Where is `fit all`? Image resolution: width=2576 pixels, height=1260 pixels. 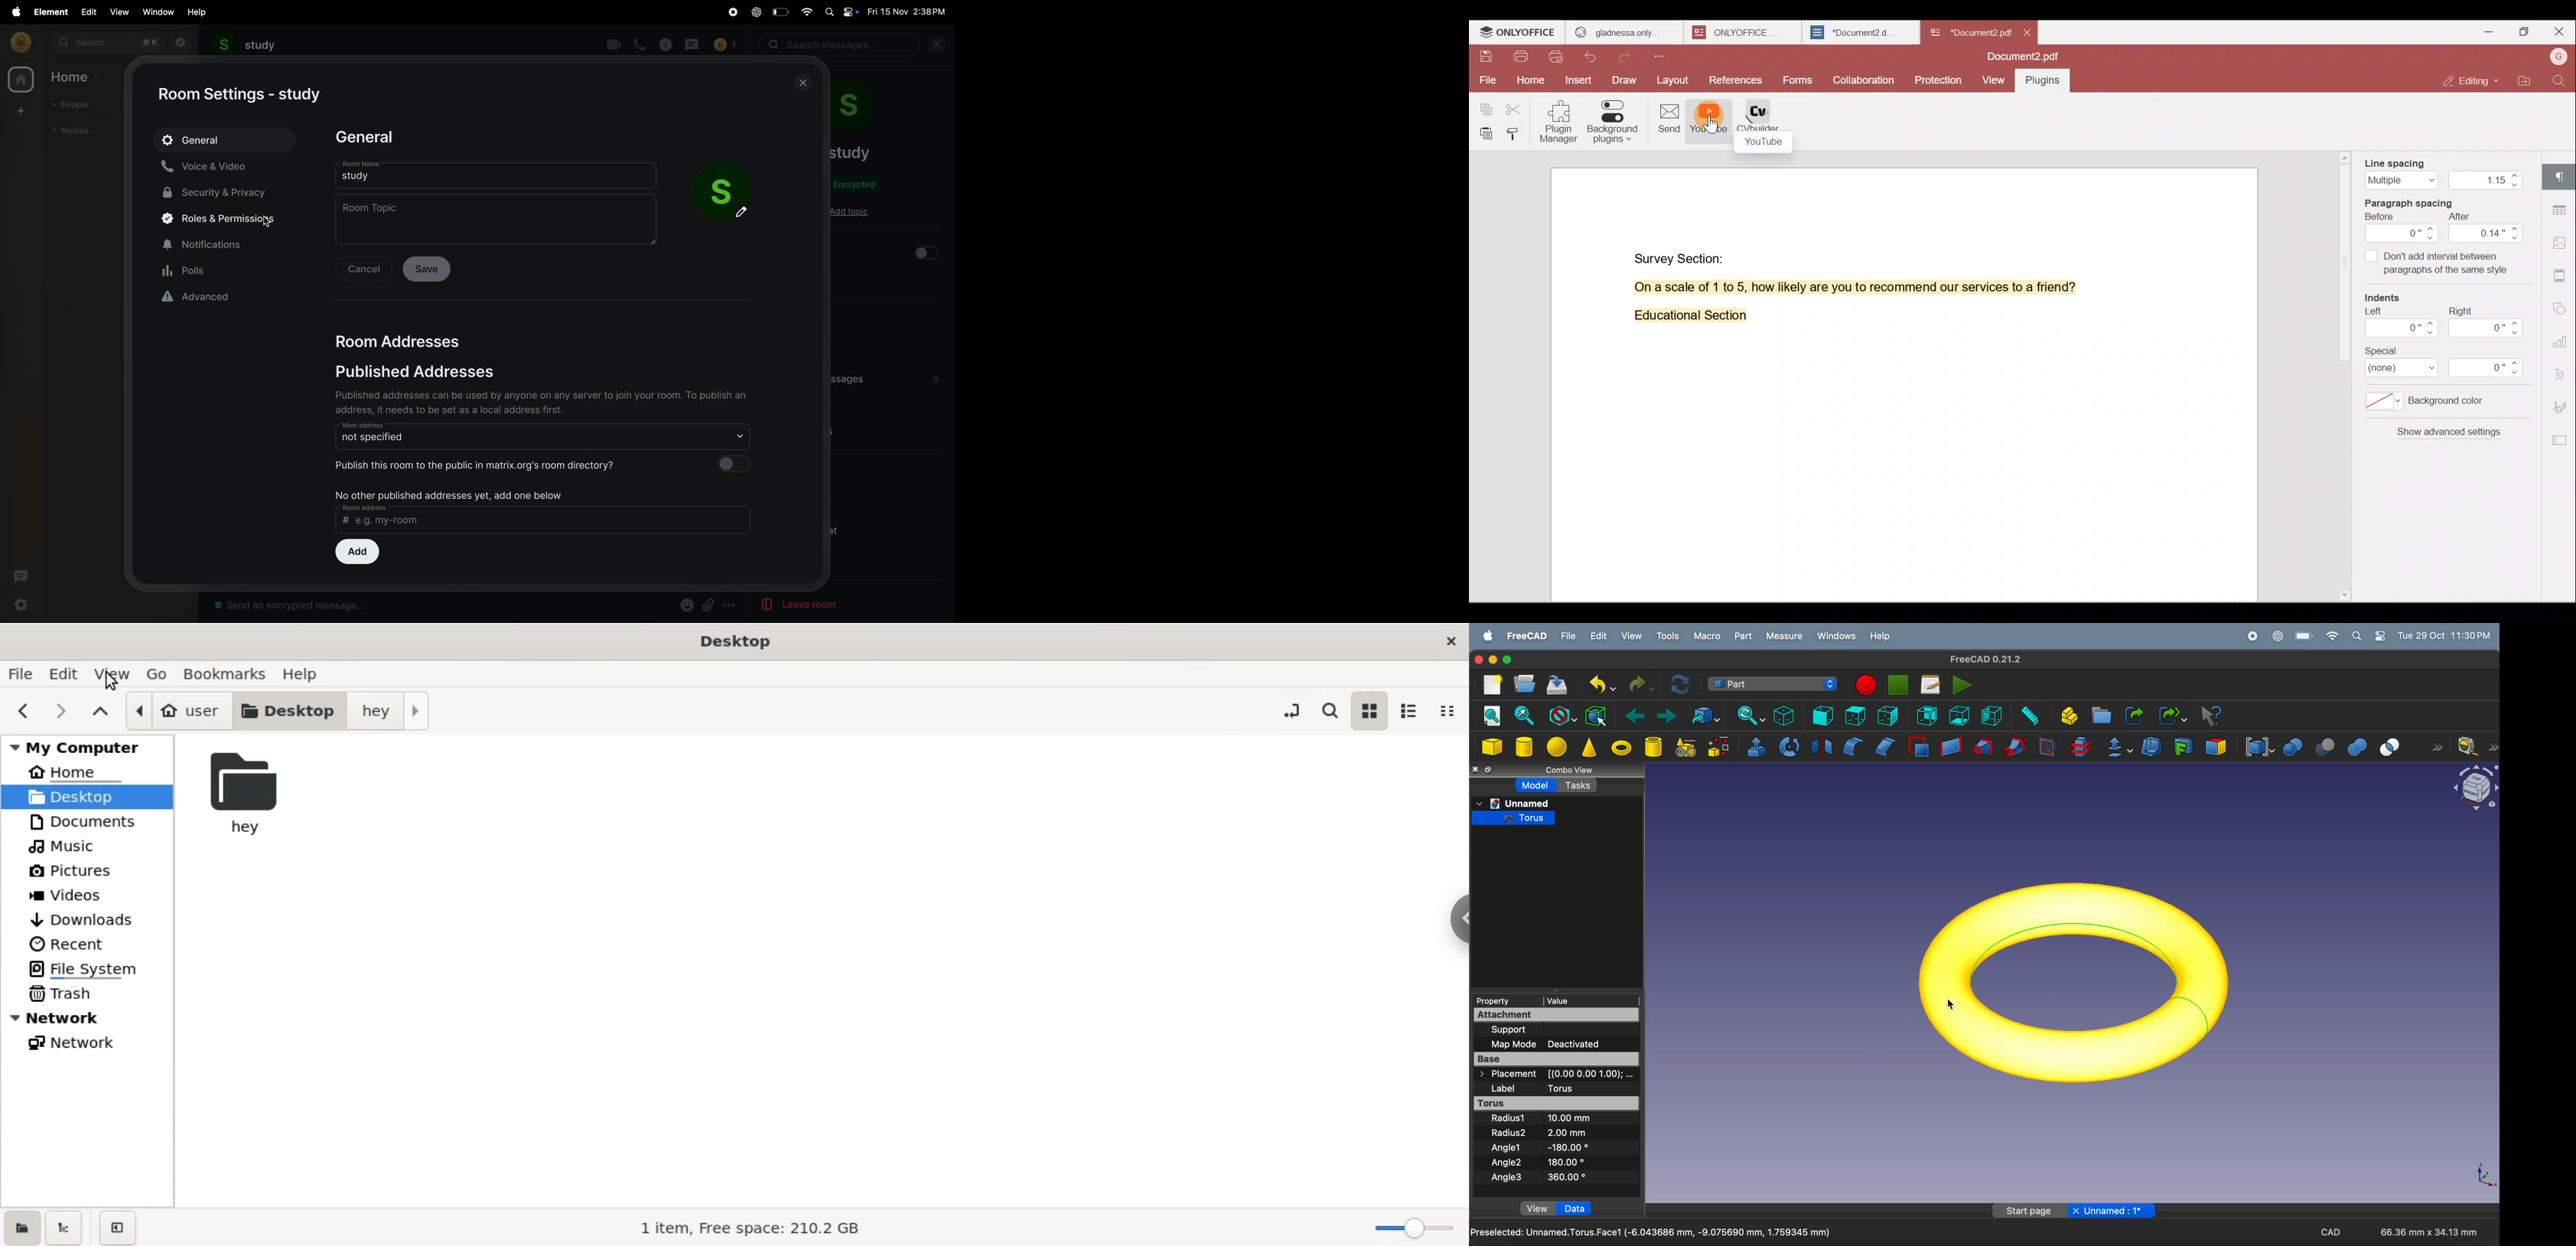 fit all is located at coordinates (1491, 715).